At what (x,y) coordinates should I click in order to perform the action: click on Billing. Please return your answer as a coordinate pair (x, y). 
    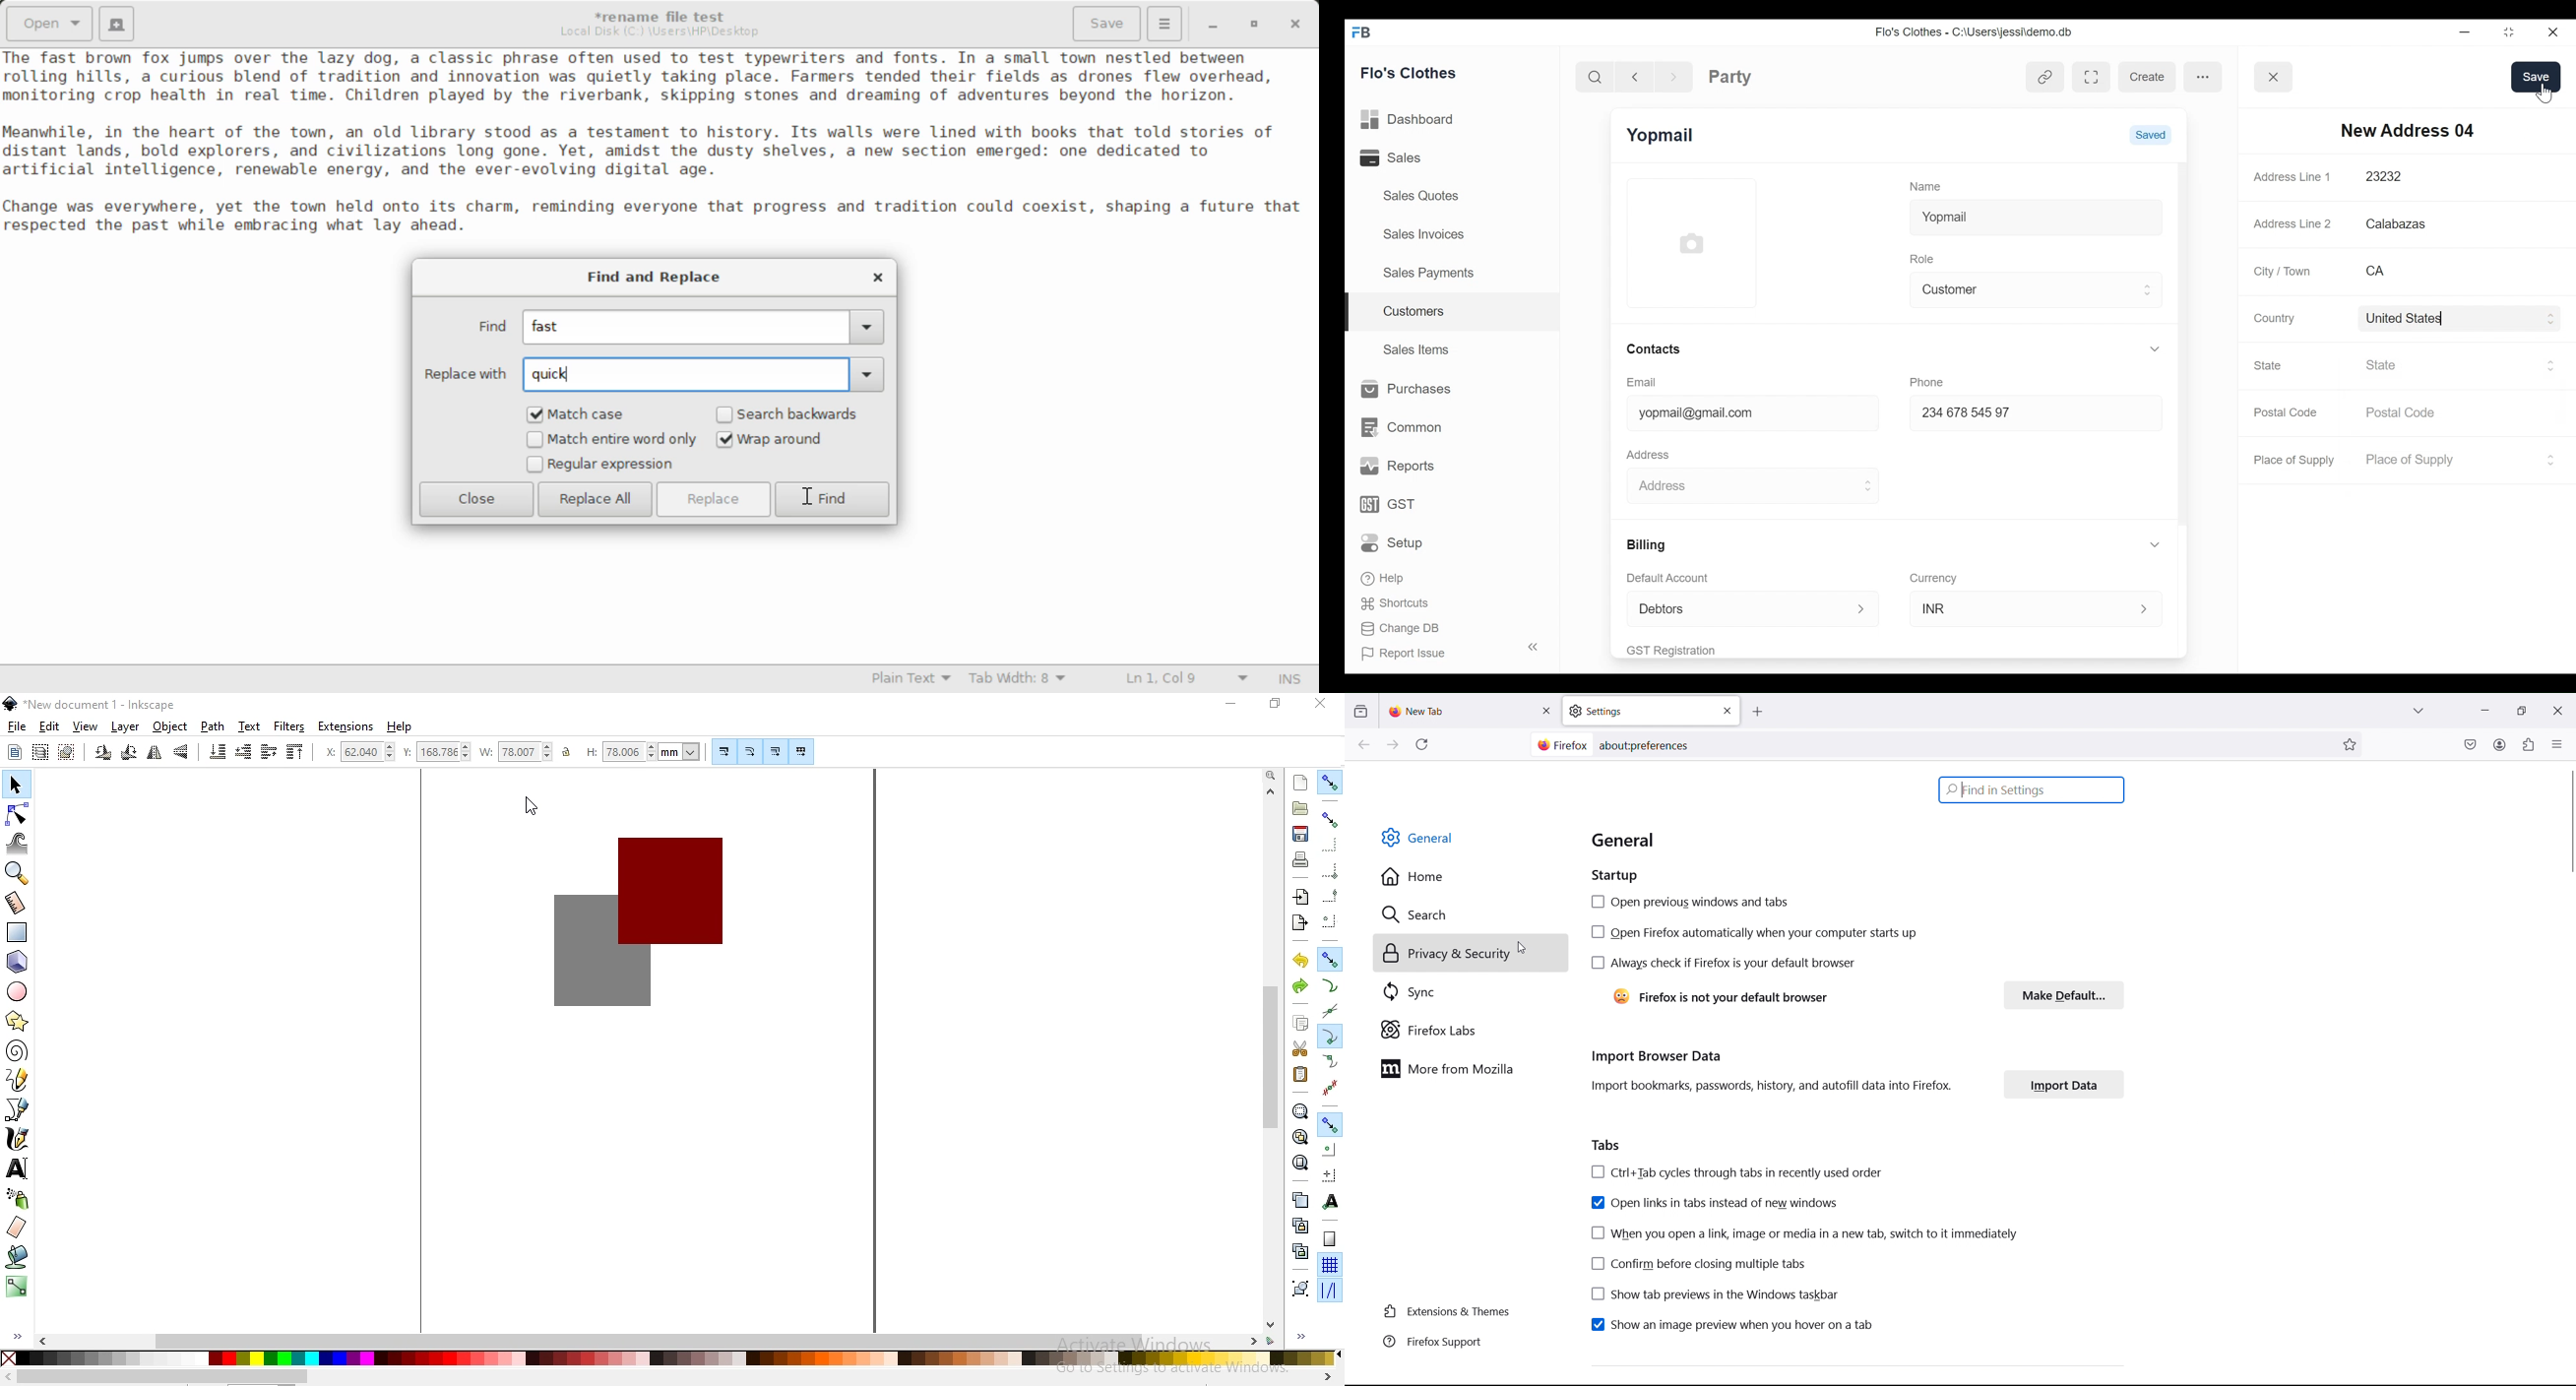
    Looking at the image, I should click on (1645, 545).